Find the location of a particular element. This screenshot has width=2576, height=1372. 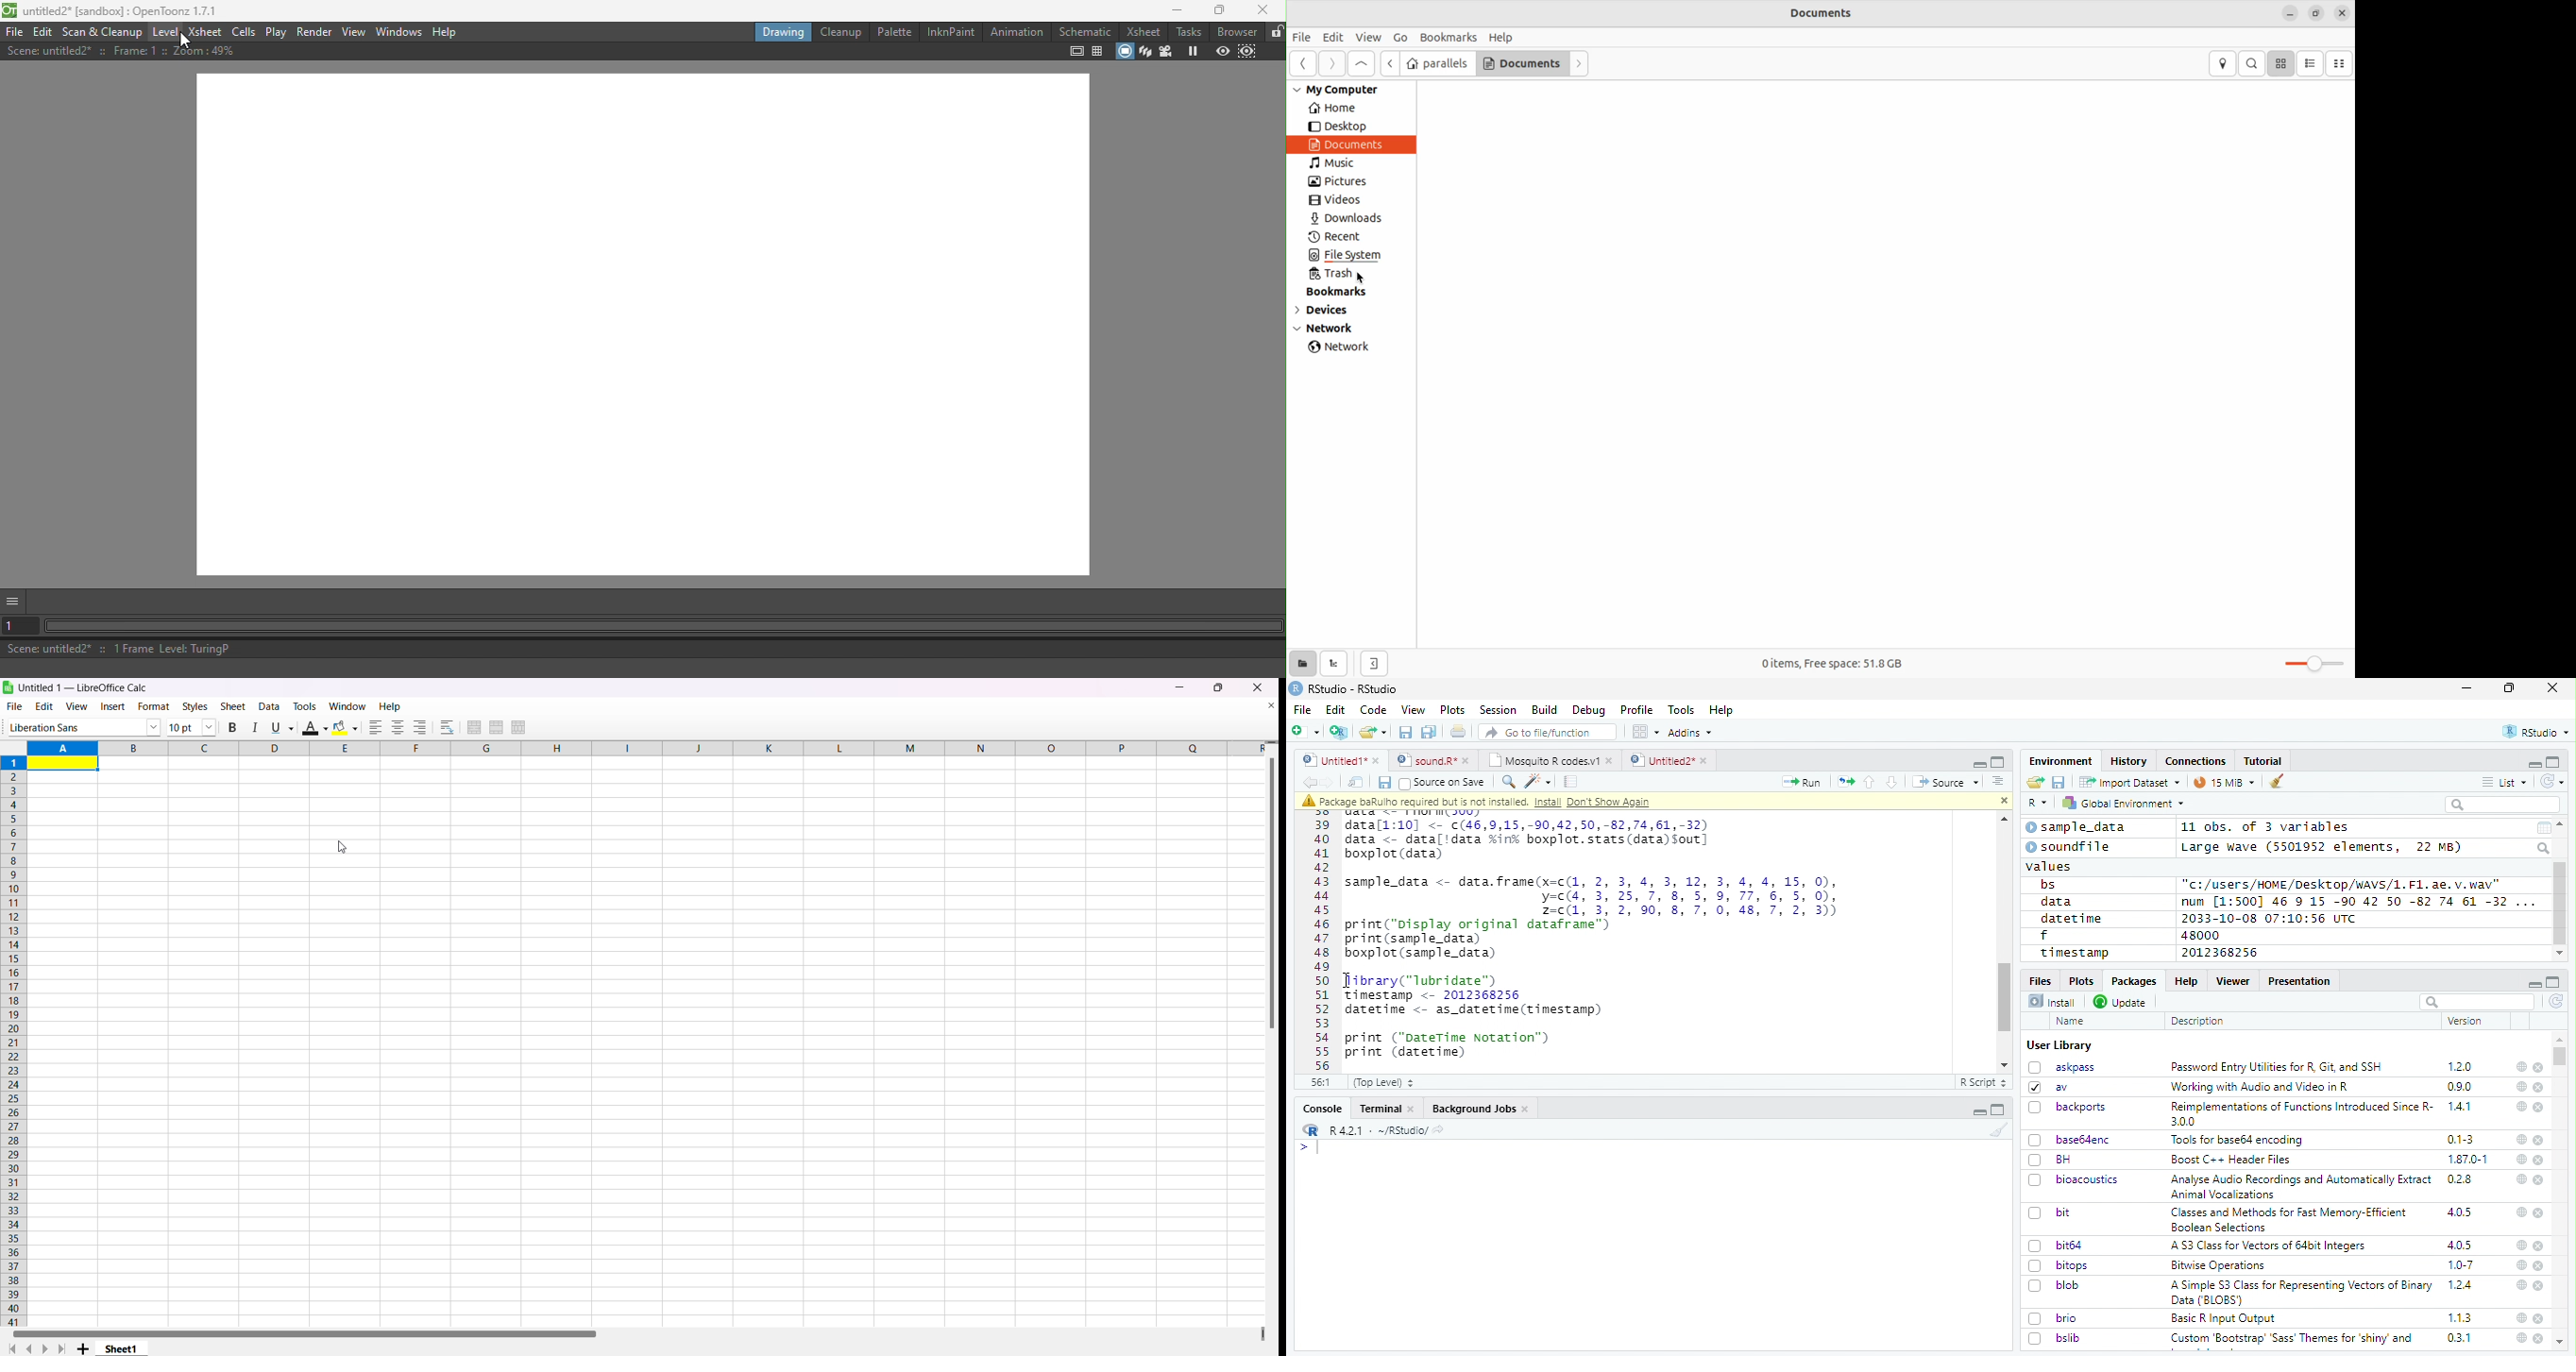

close is located at coordinates (2539, 1212).